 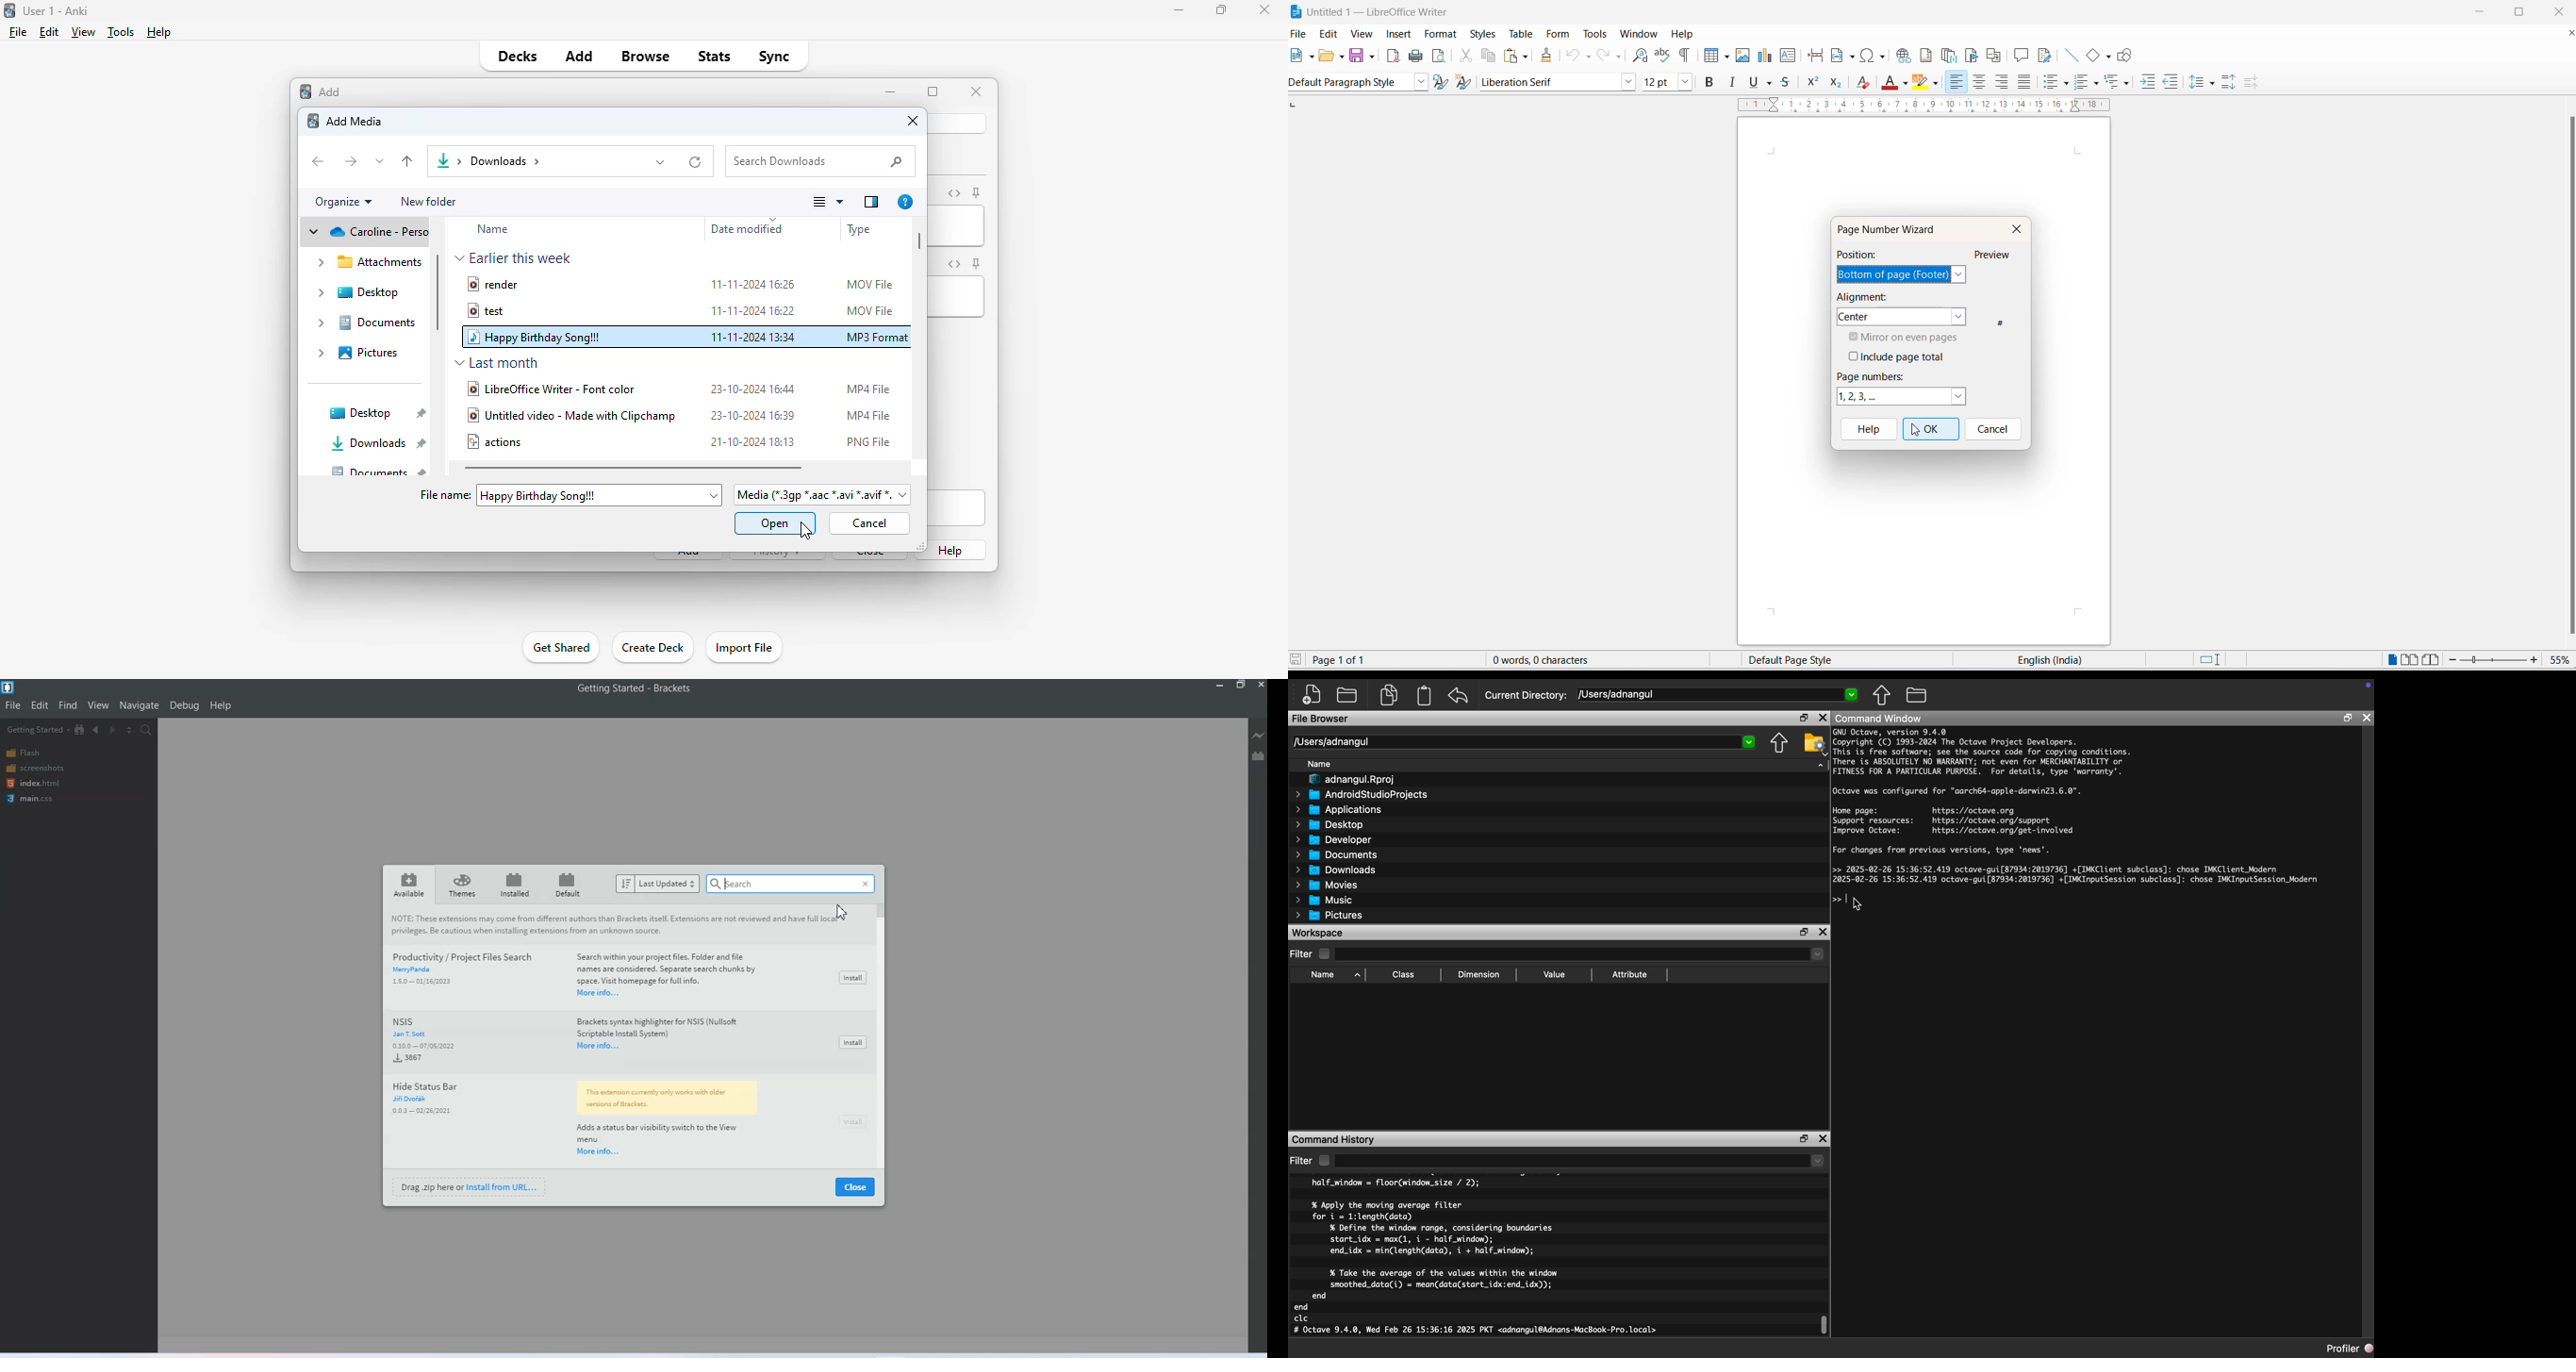 What do you see at coordinates (356, 353) in the screenshot?
I see `pictures` at bounding box center [356, 353].